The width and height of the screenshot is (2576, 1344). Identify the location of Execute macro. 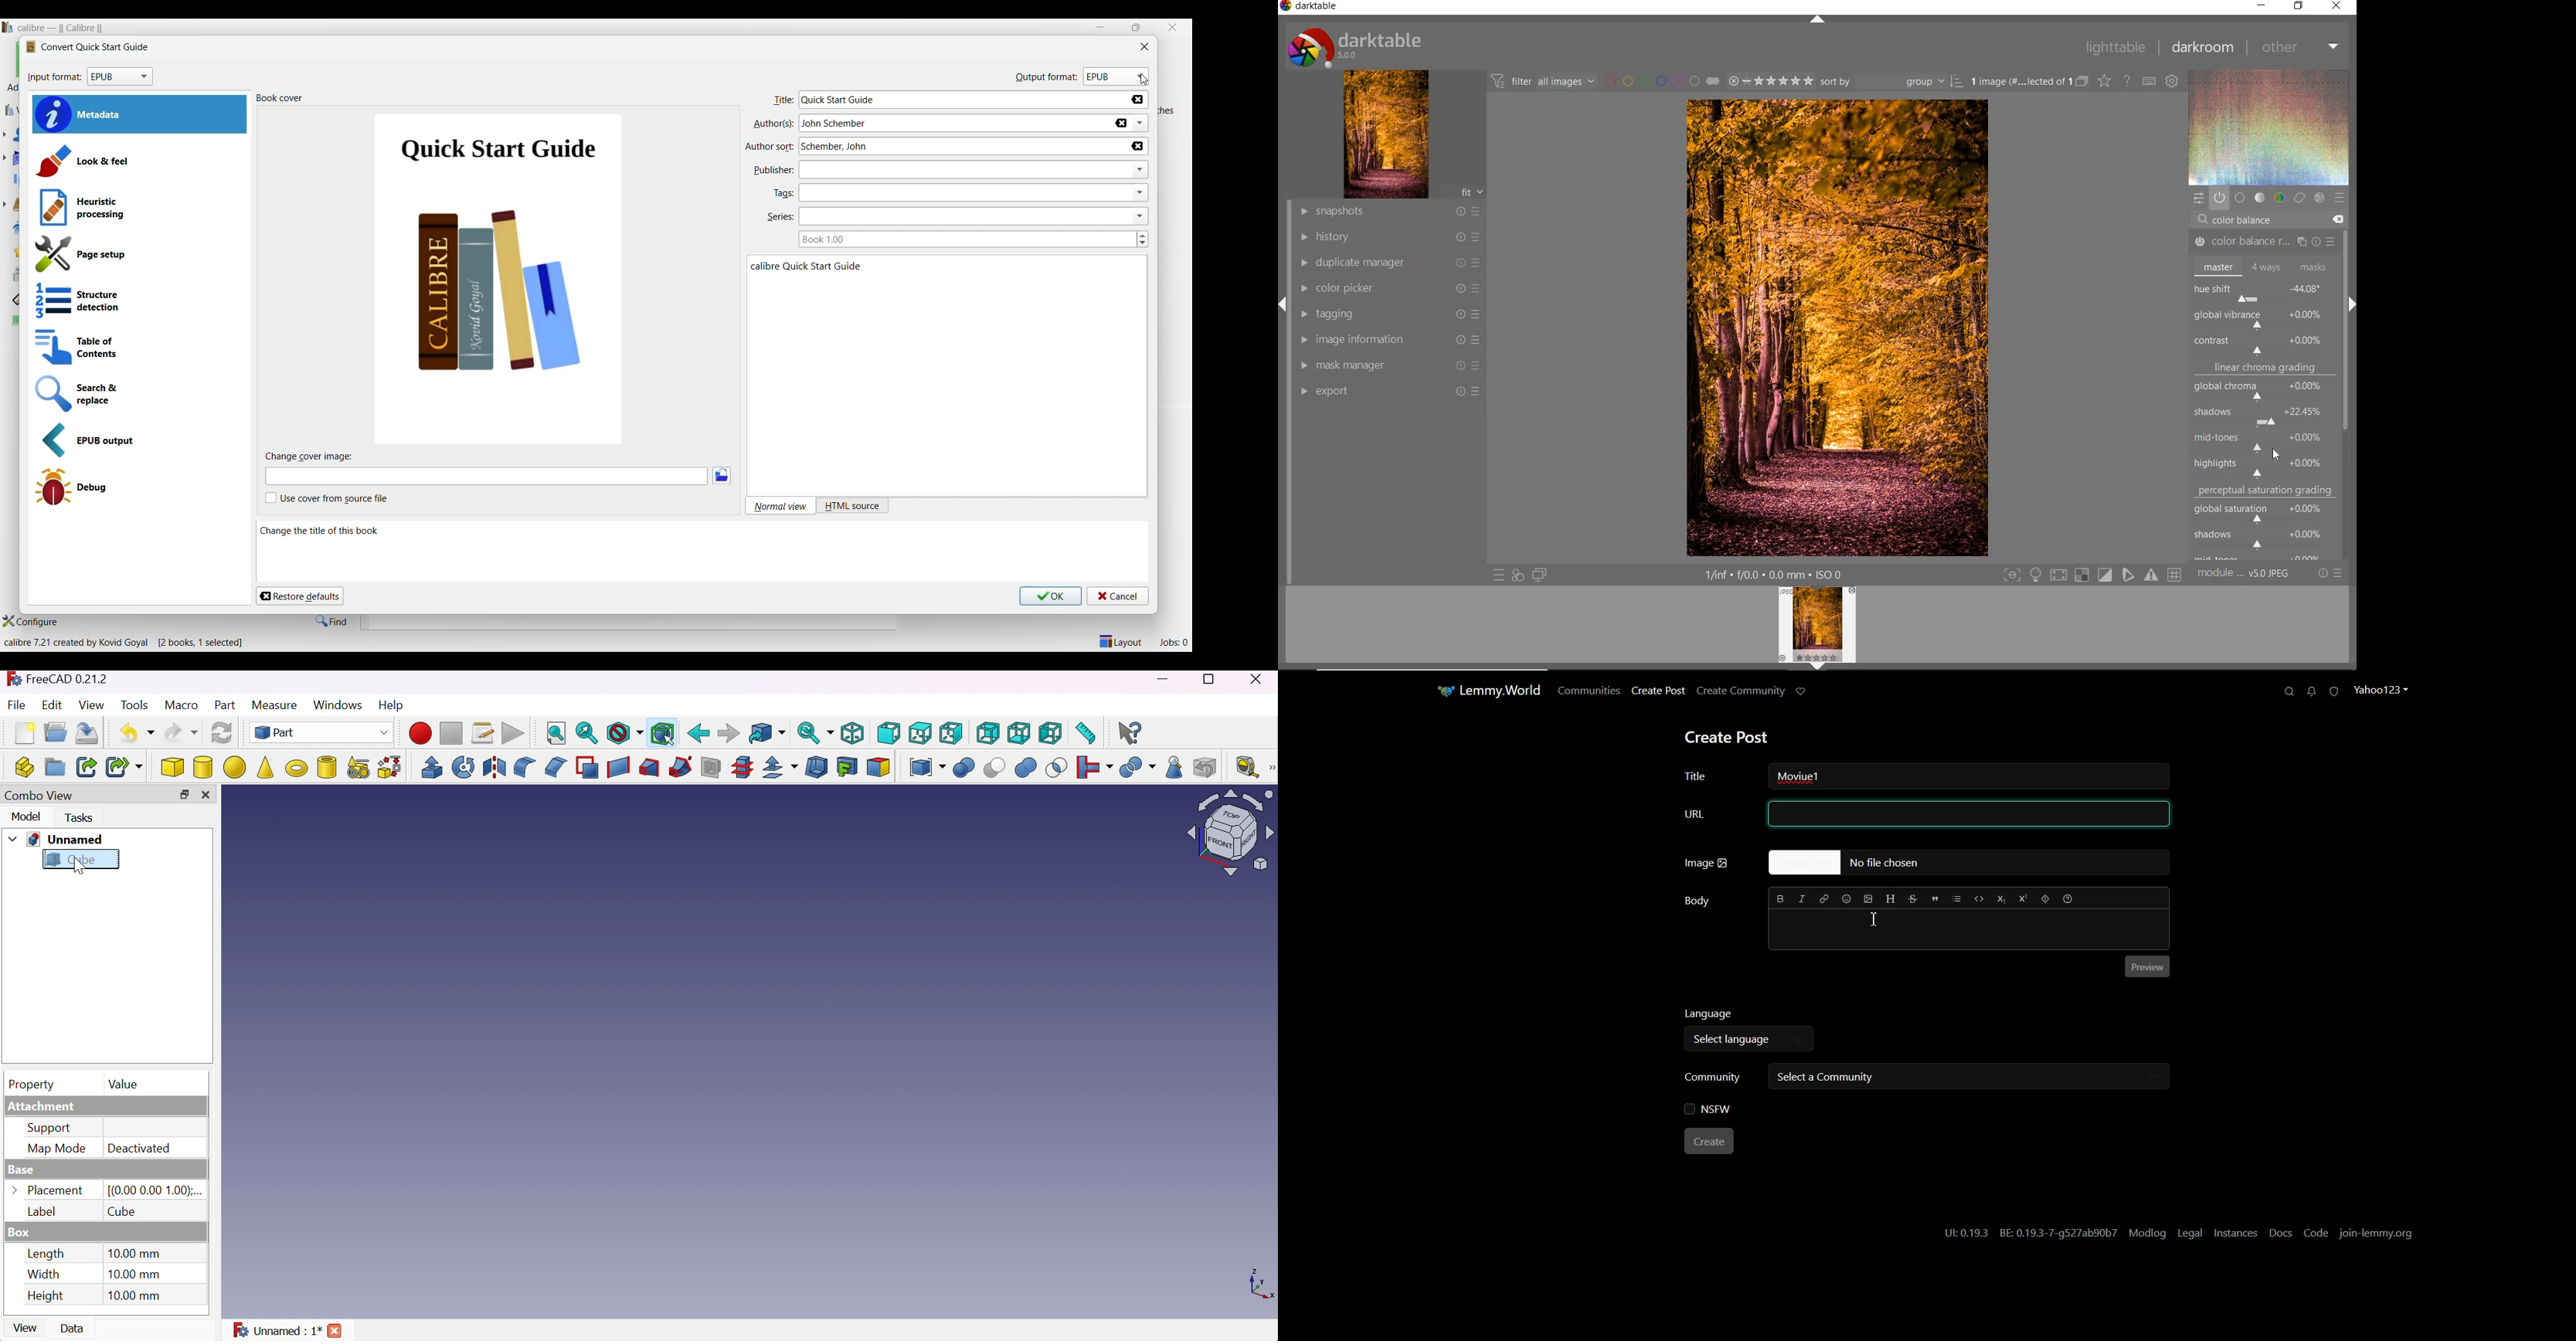
(514, 734).